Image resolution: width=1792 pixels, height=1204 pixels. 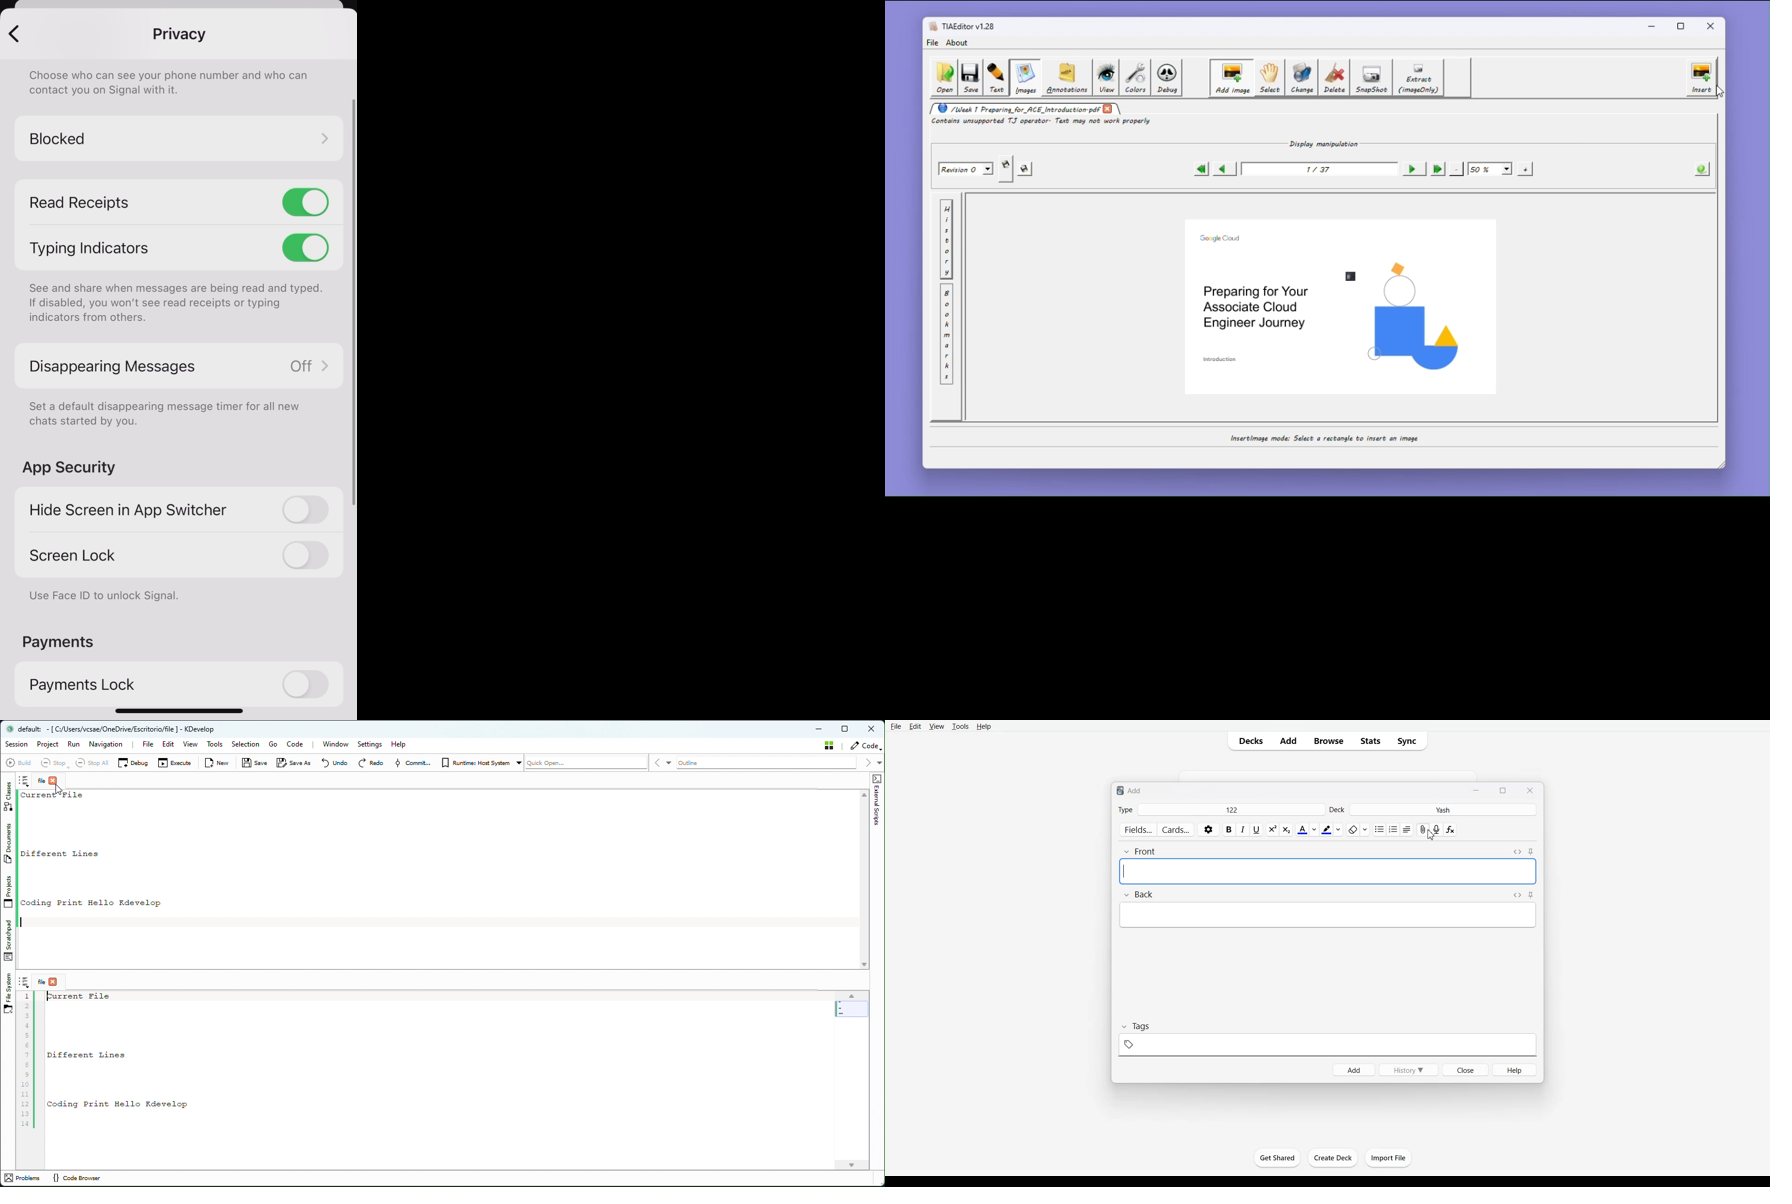 I want to click on Stats, so click(x=1371, y=741).